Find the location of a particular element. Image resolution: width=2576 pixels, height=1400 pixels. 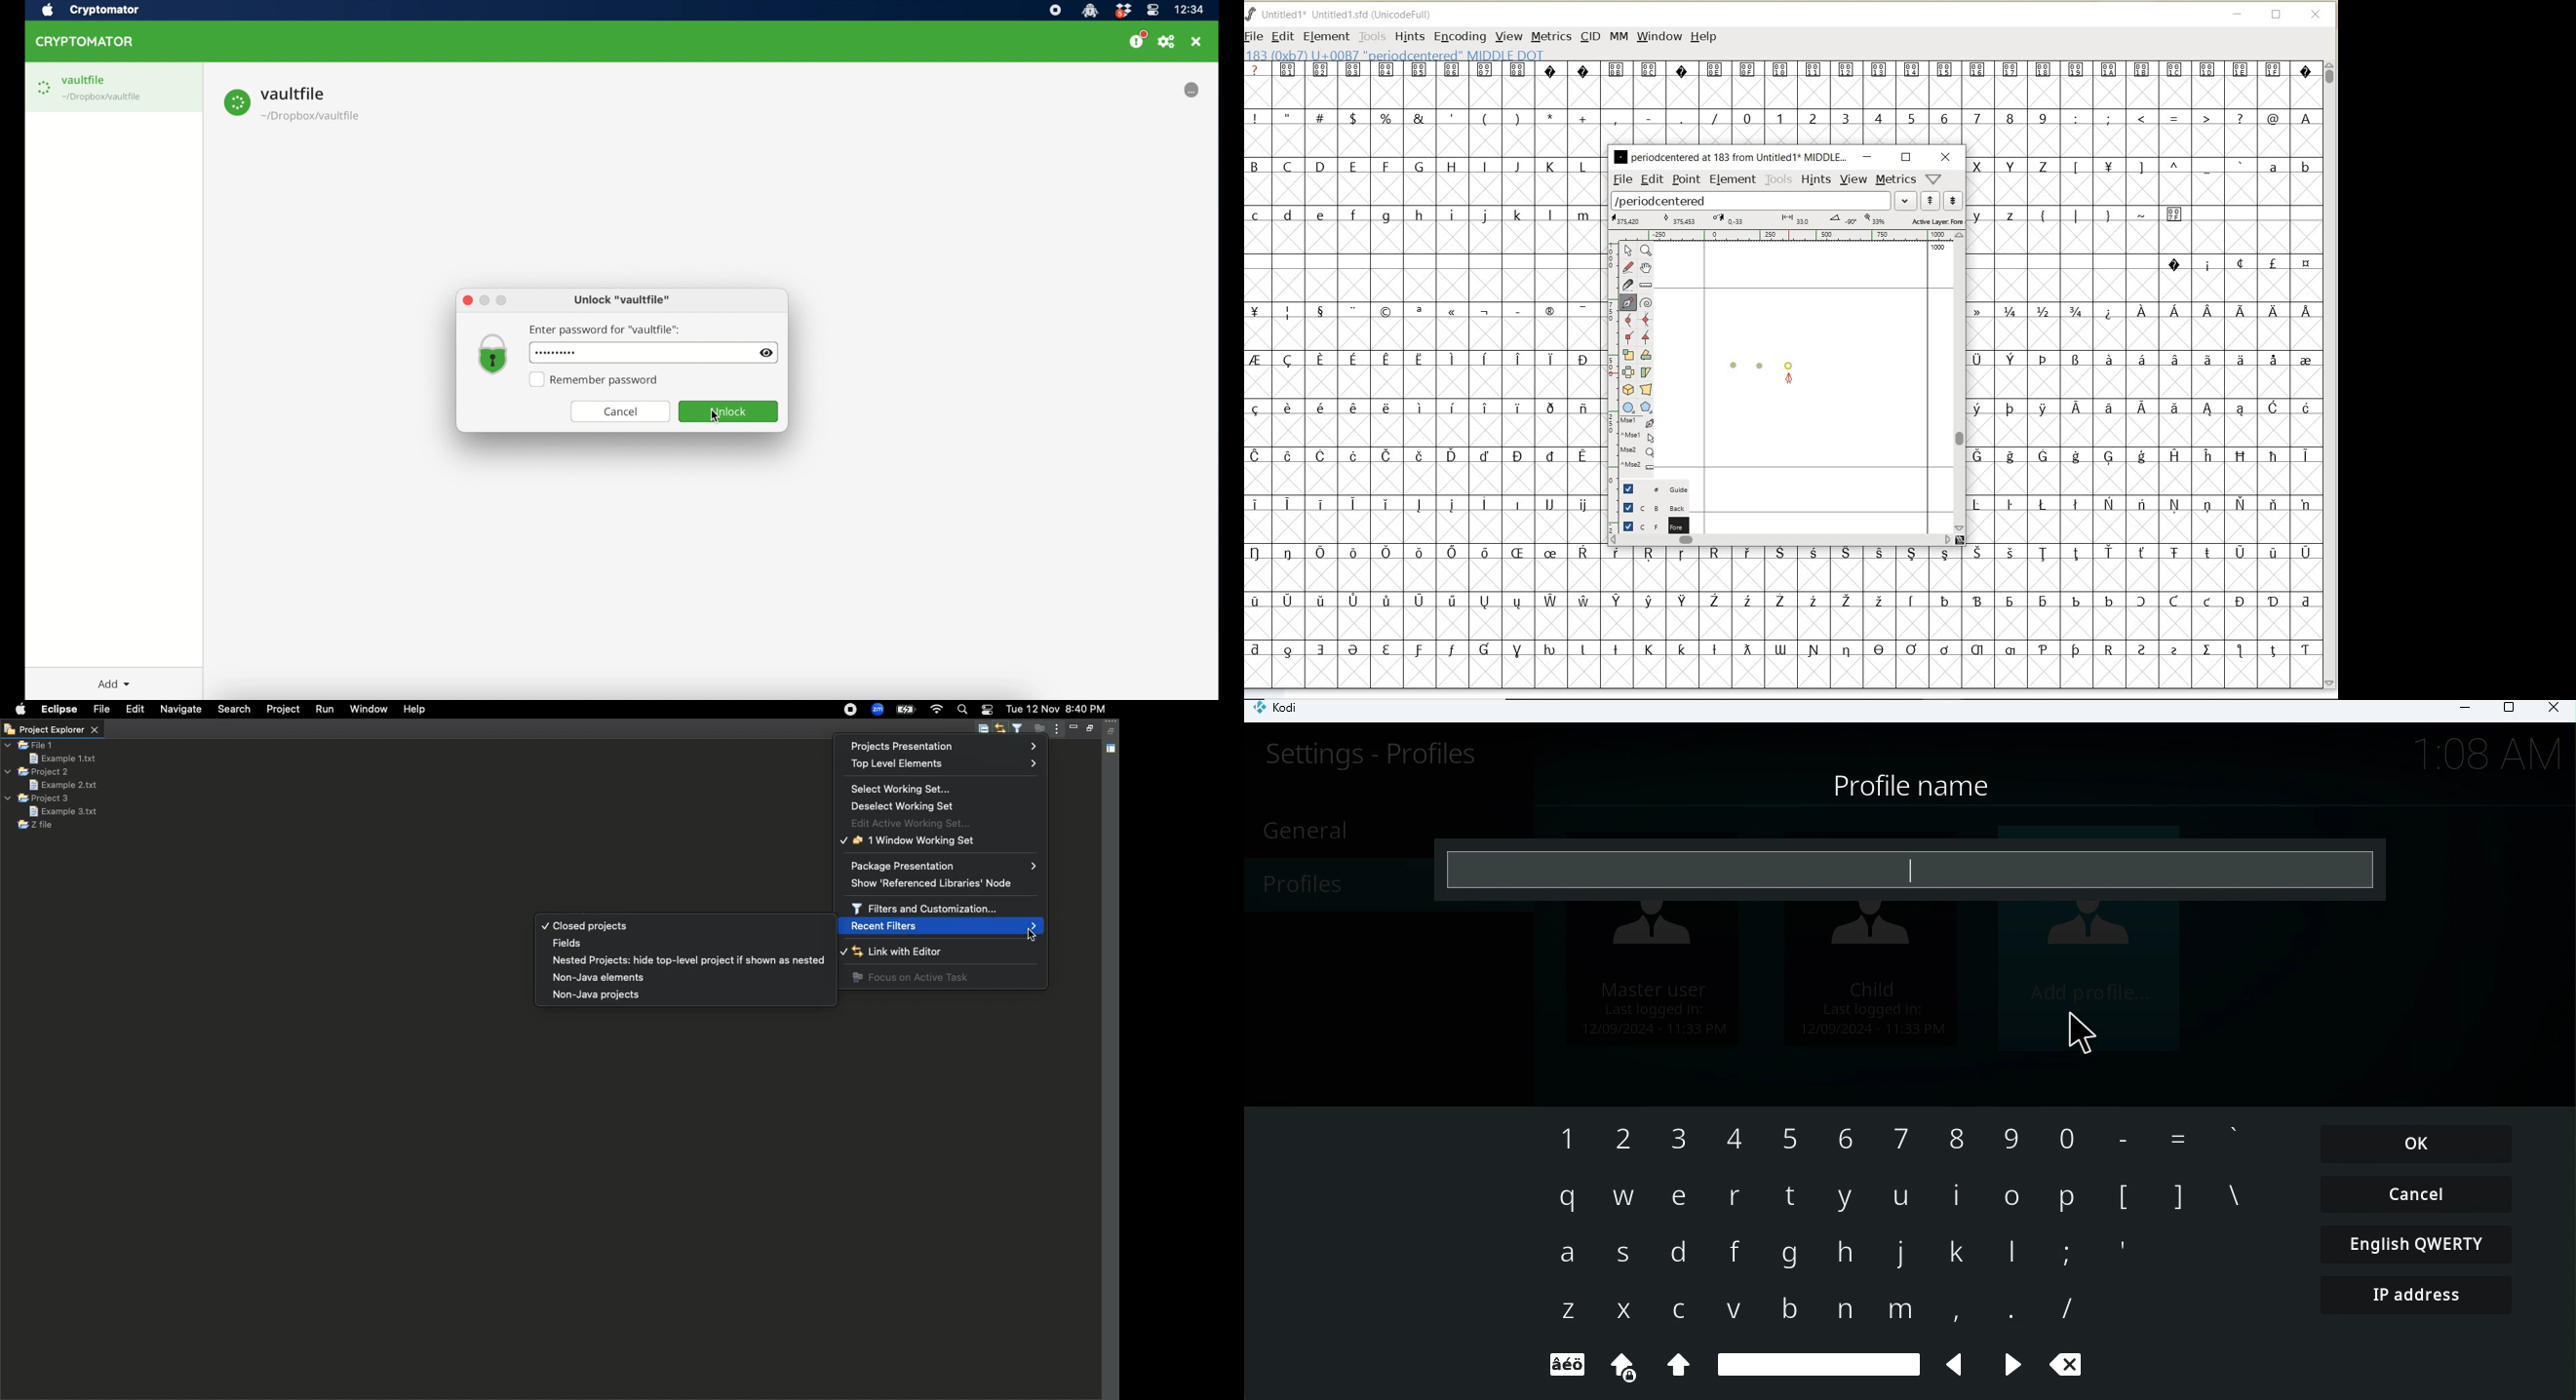

Help is located at coordinates (416, 710).